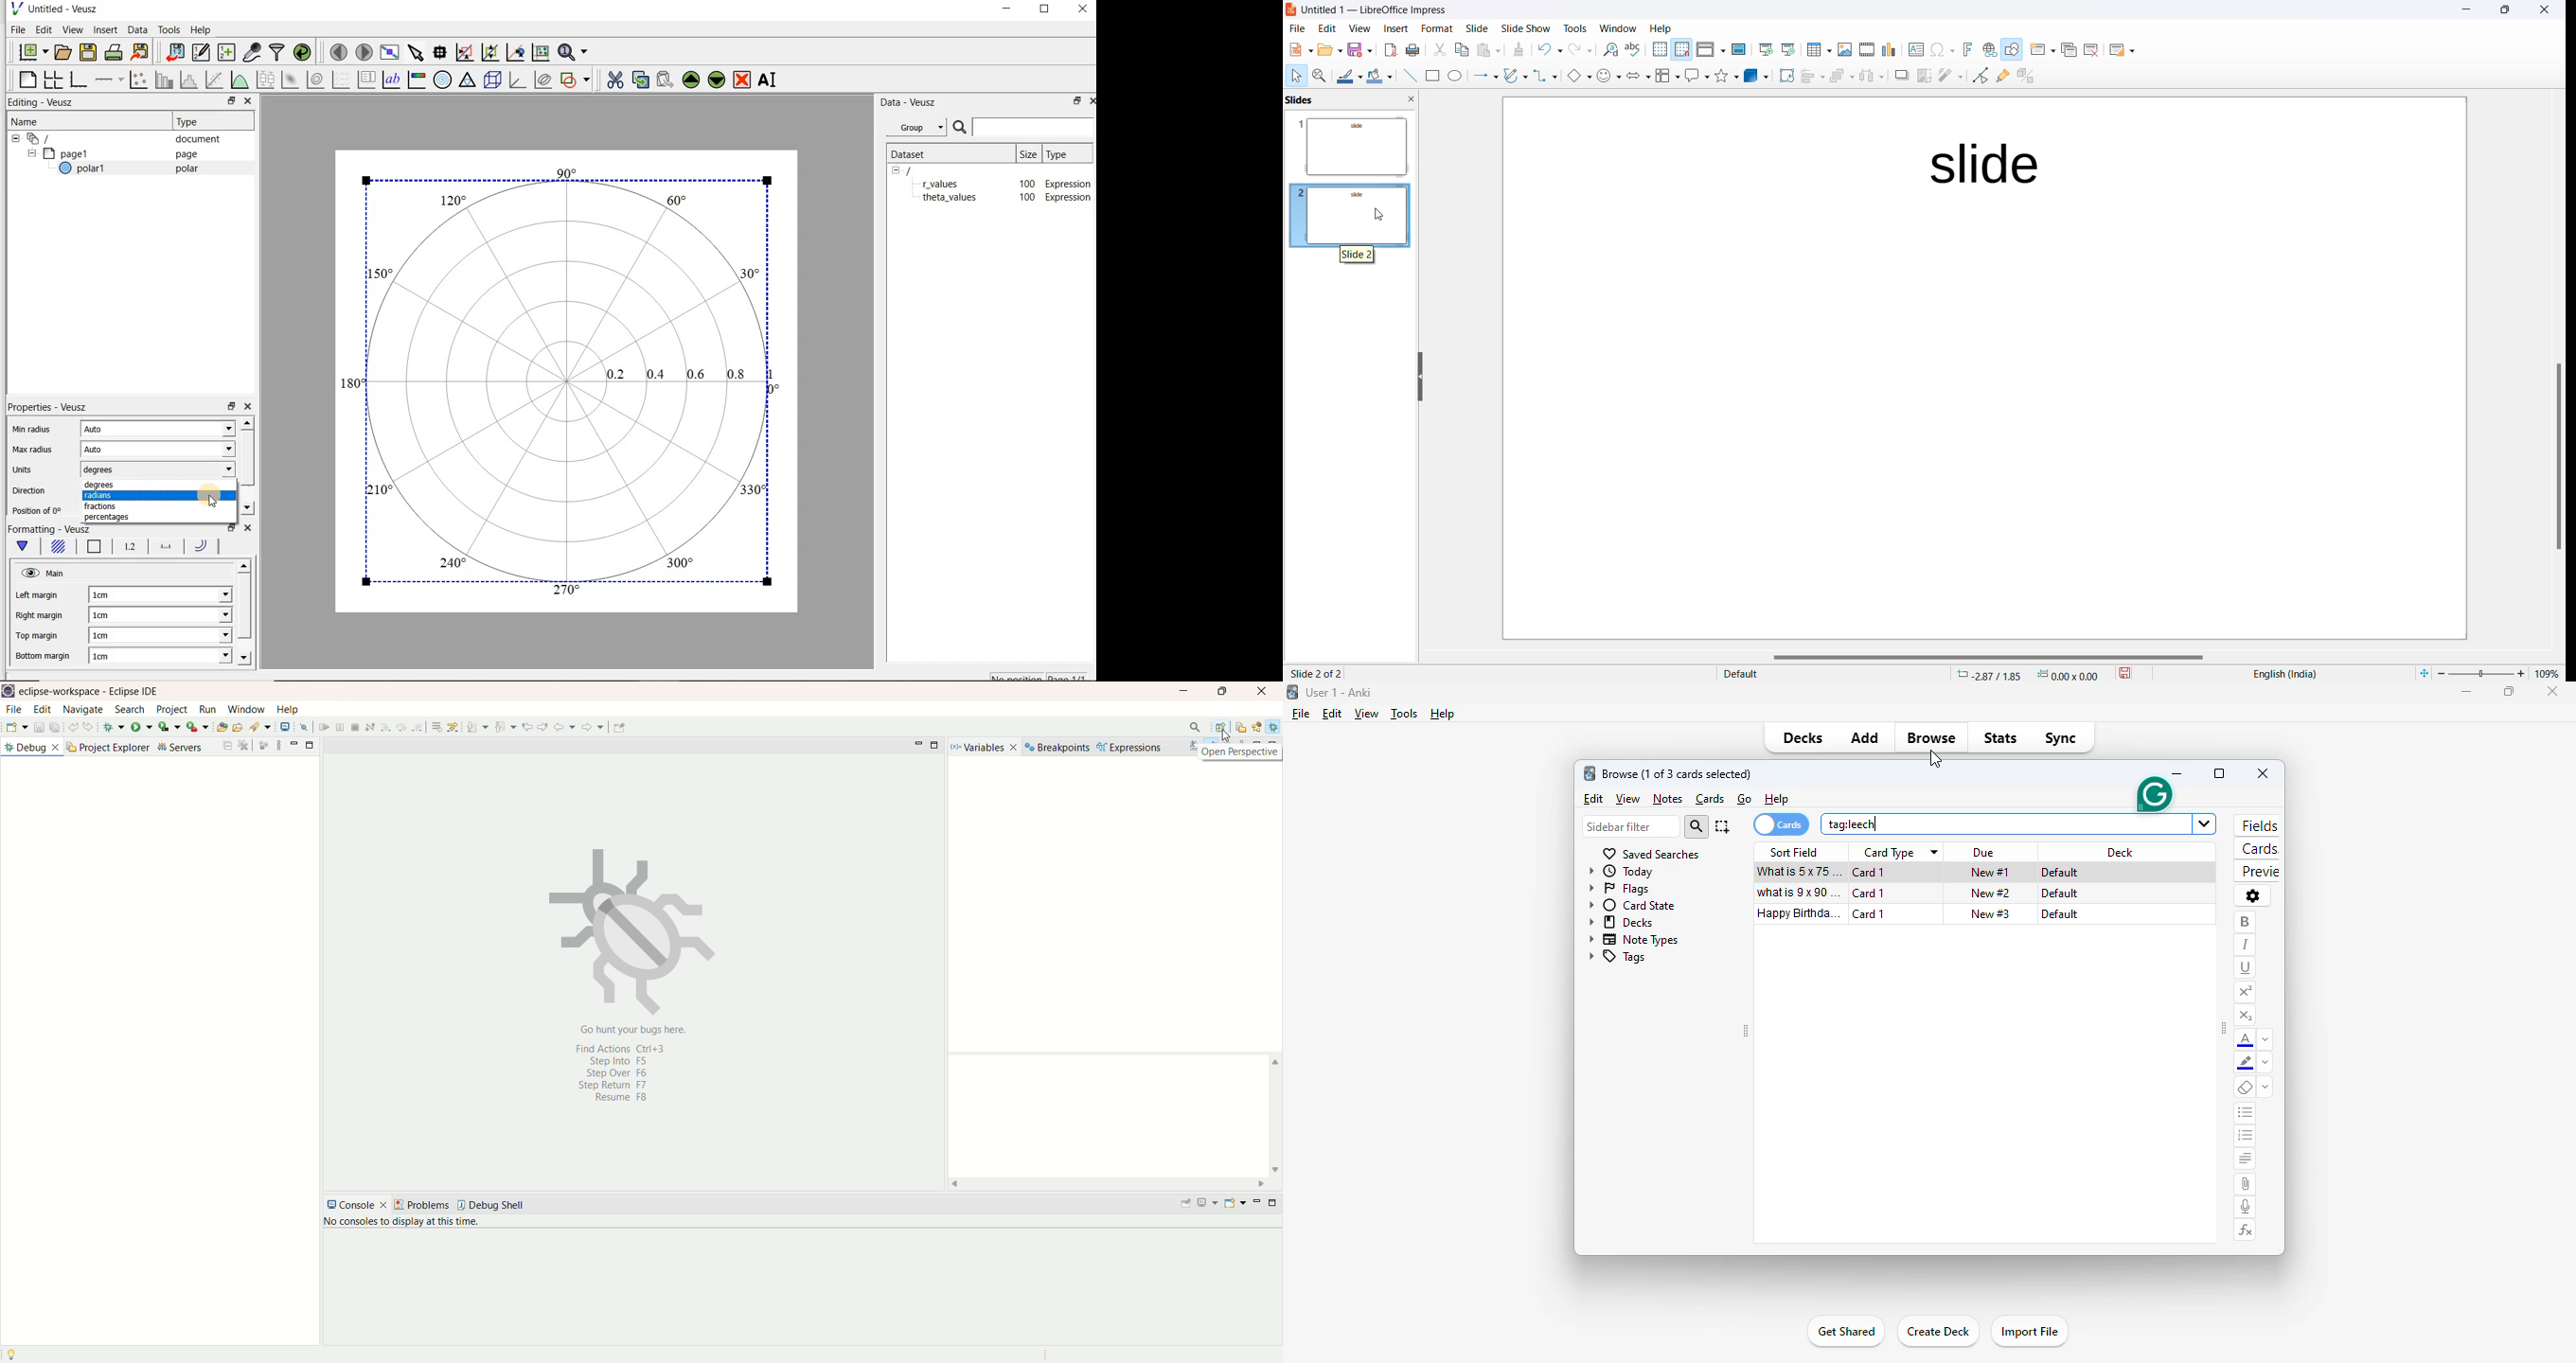  What do you see at coordinates (27, 471) in the screenshot?
I see `Units` at bounding box center [27, 471].